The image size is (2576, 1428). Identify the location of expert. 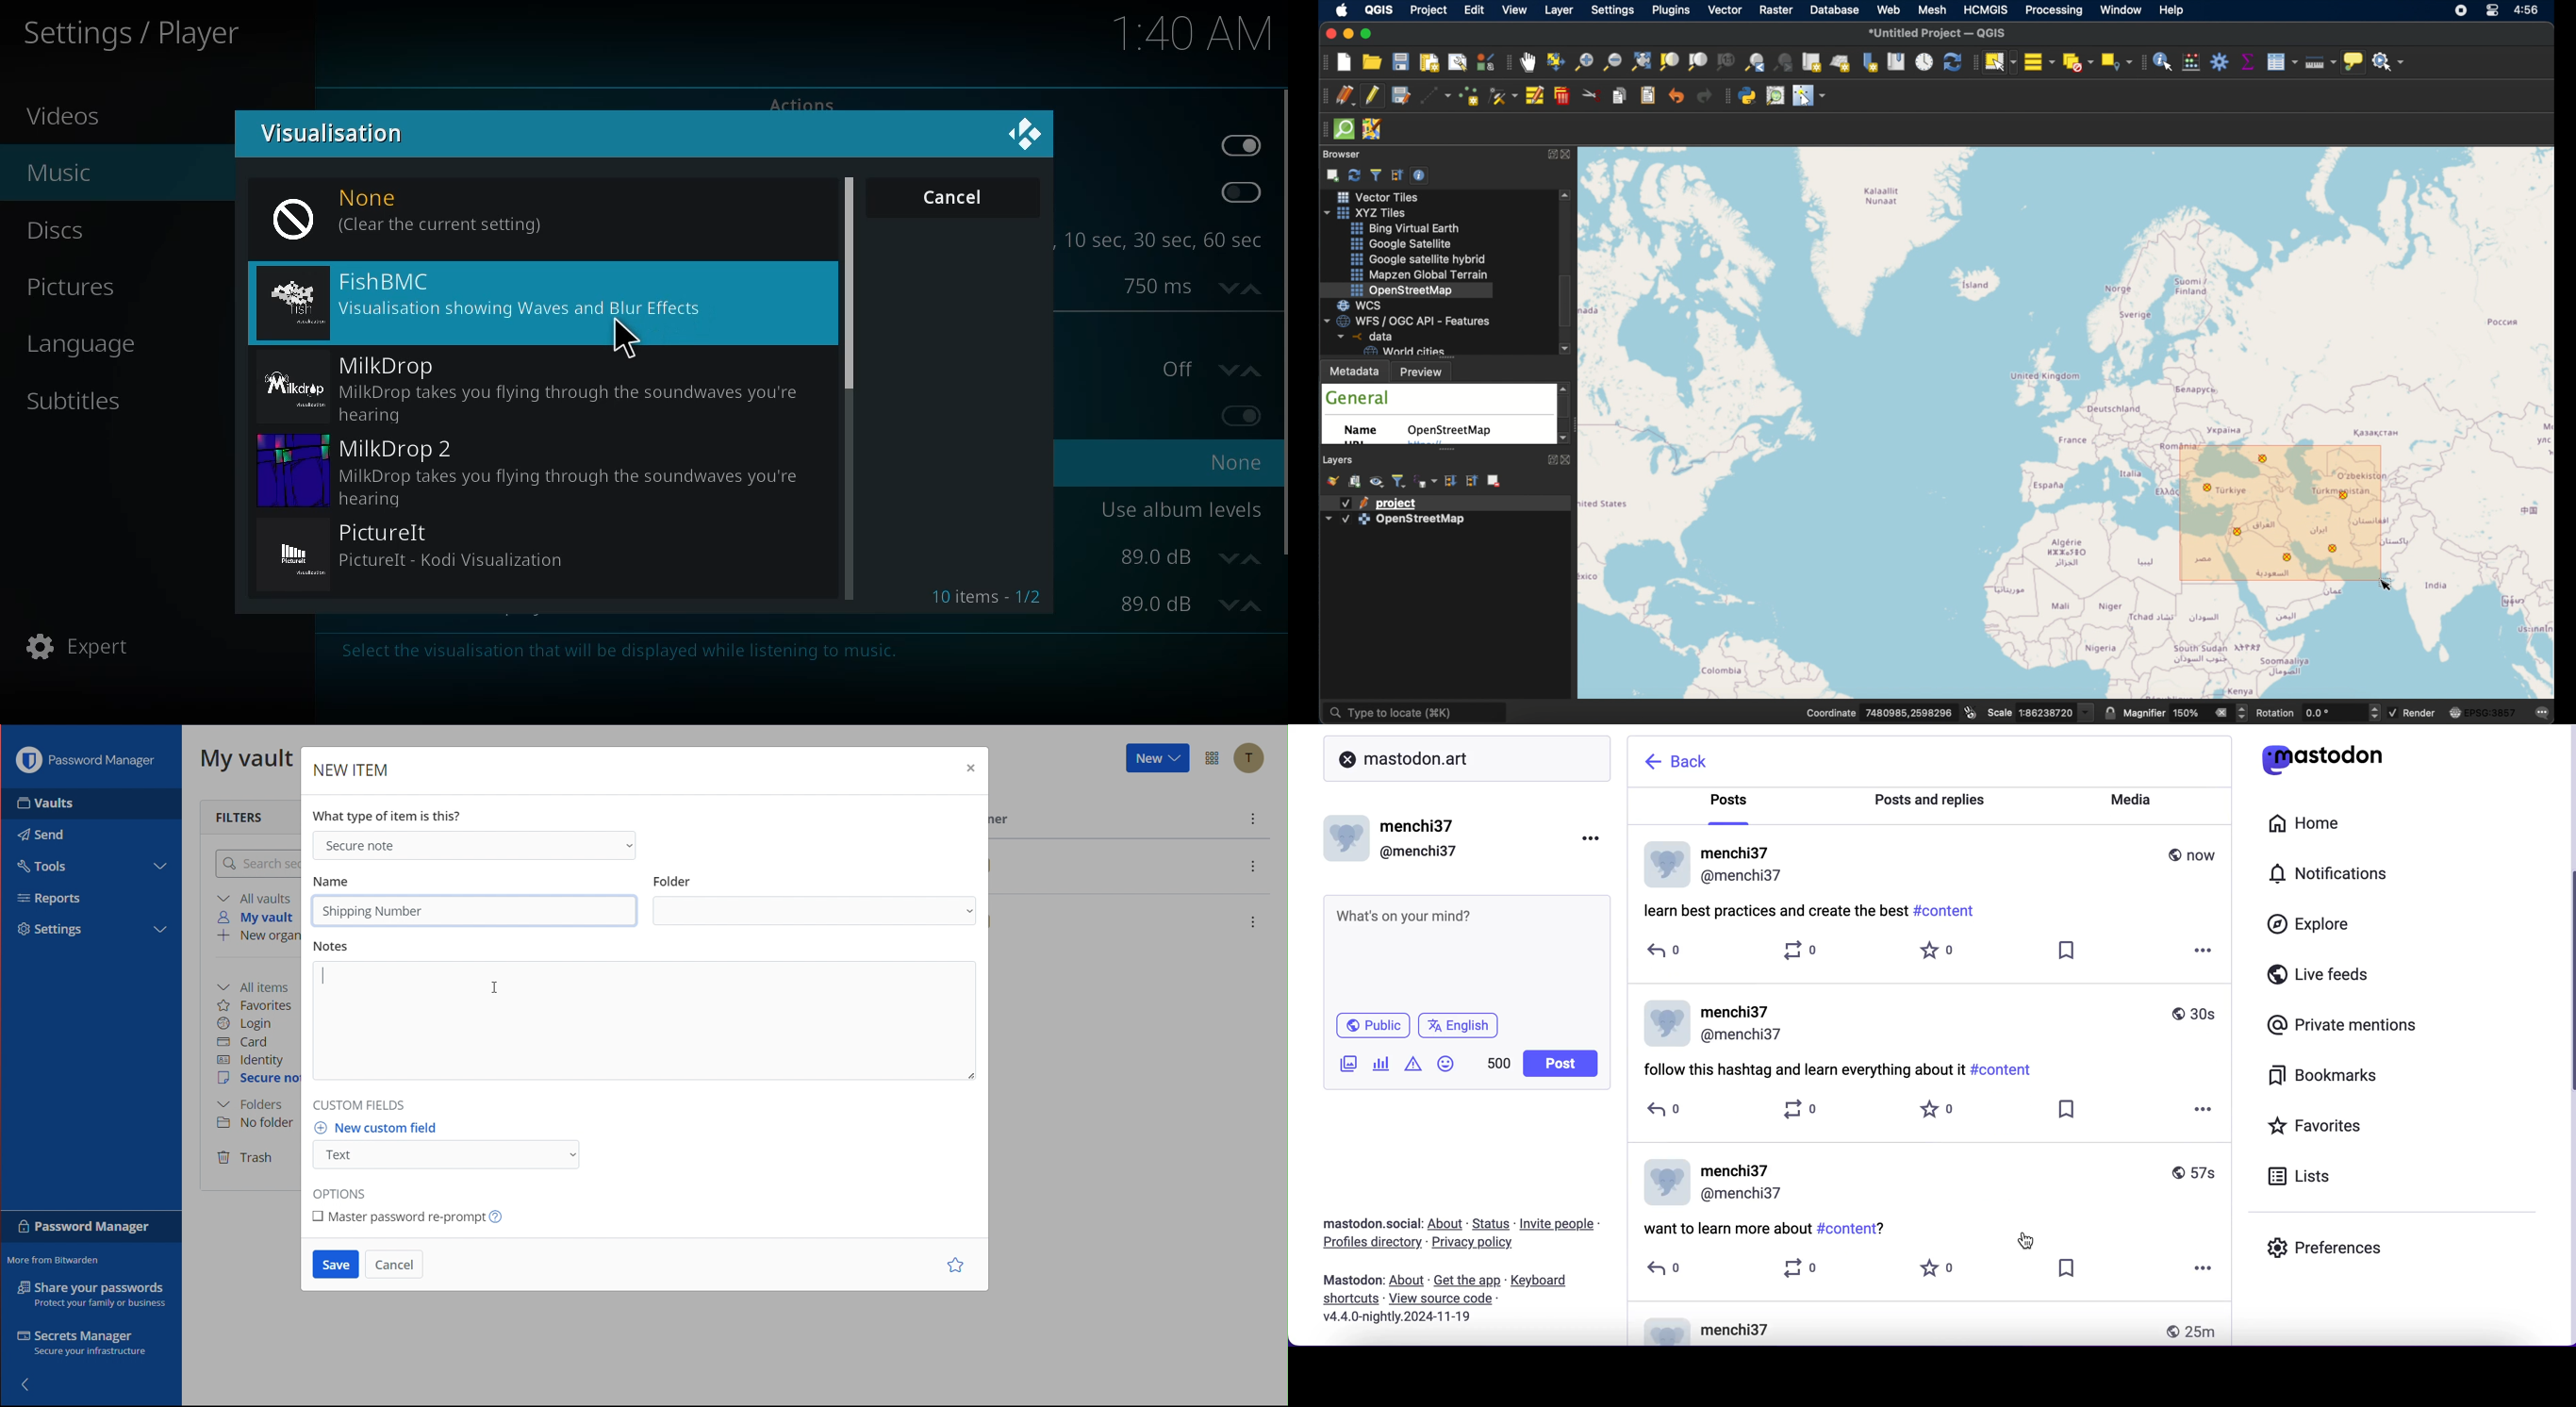
(77, 647).